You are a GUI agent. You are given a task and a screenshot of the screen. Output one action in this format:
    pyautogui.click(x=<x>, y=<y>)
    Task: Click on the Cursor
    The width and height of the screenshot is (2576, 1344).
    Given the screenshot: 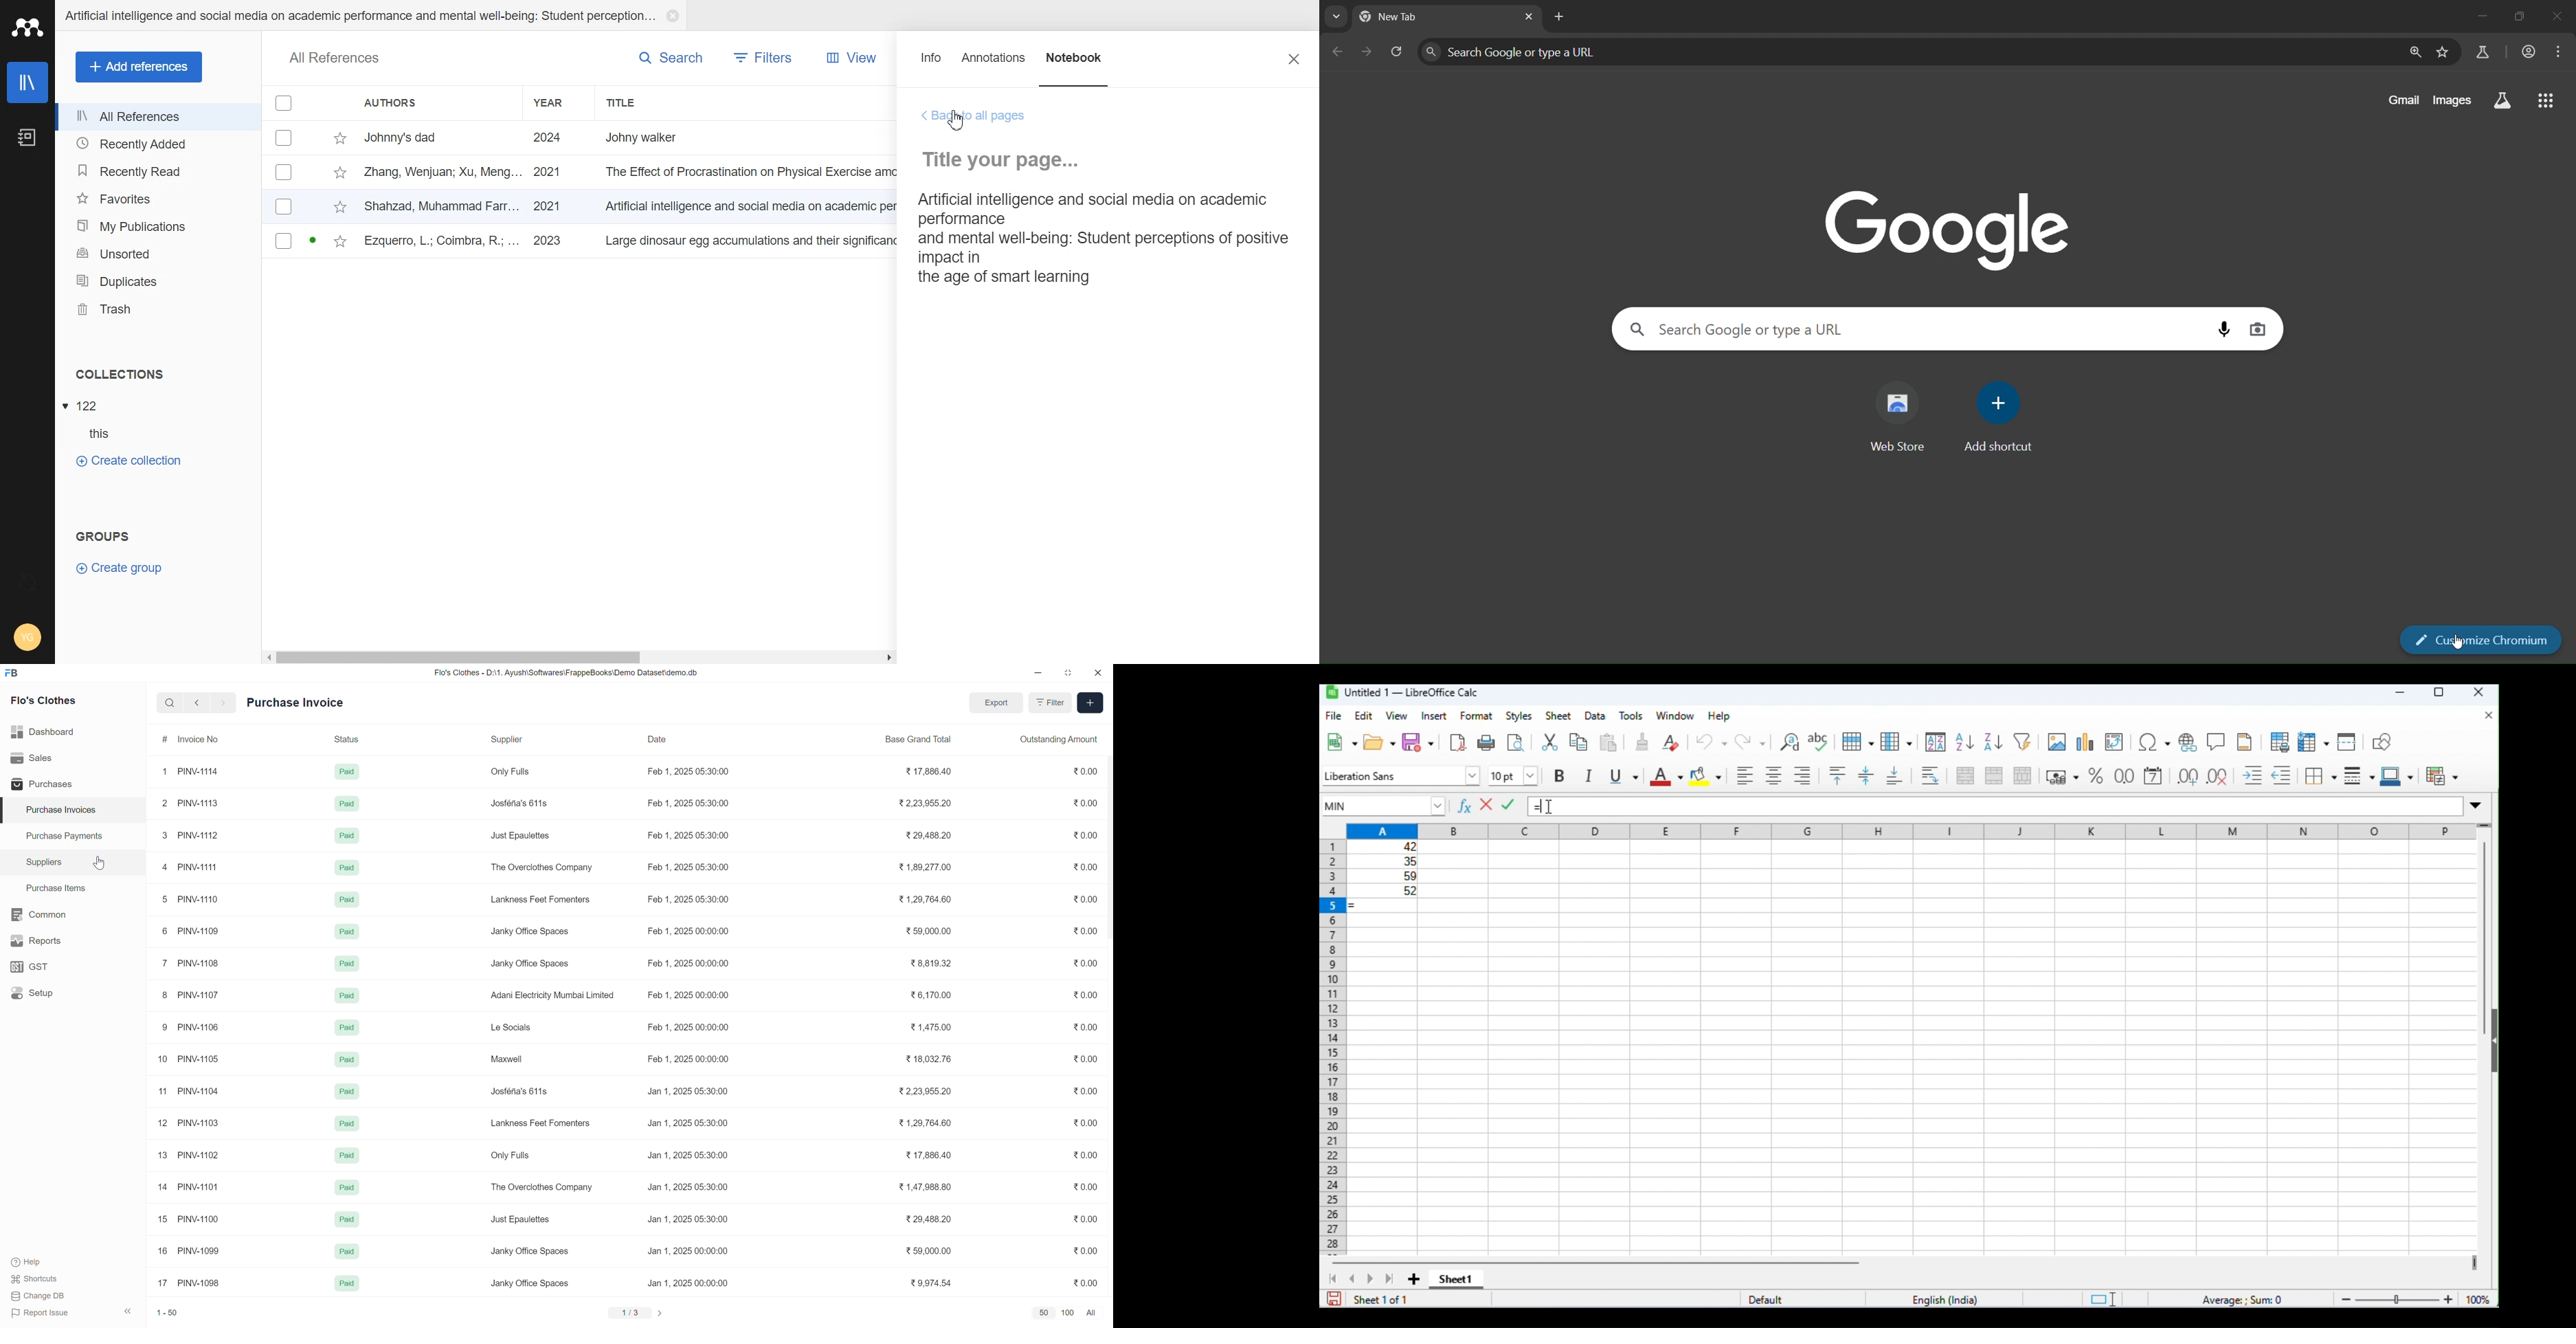 What is the action you would take?
    pyautogui.click(x=959, y=121)
    